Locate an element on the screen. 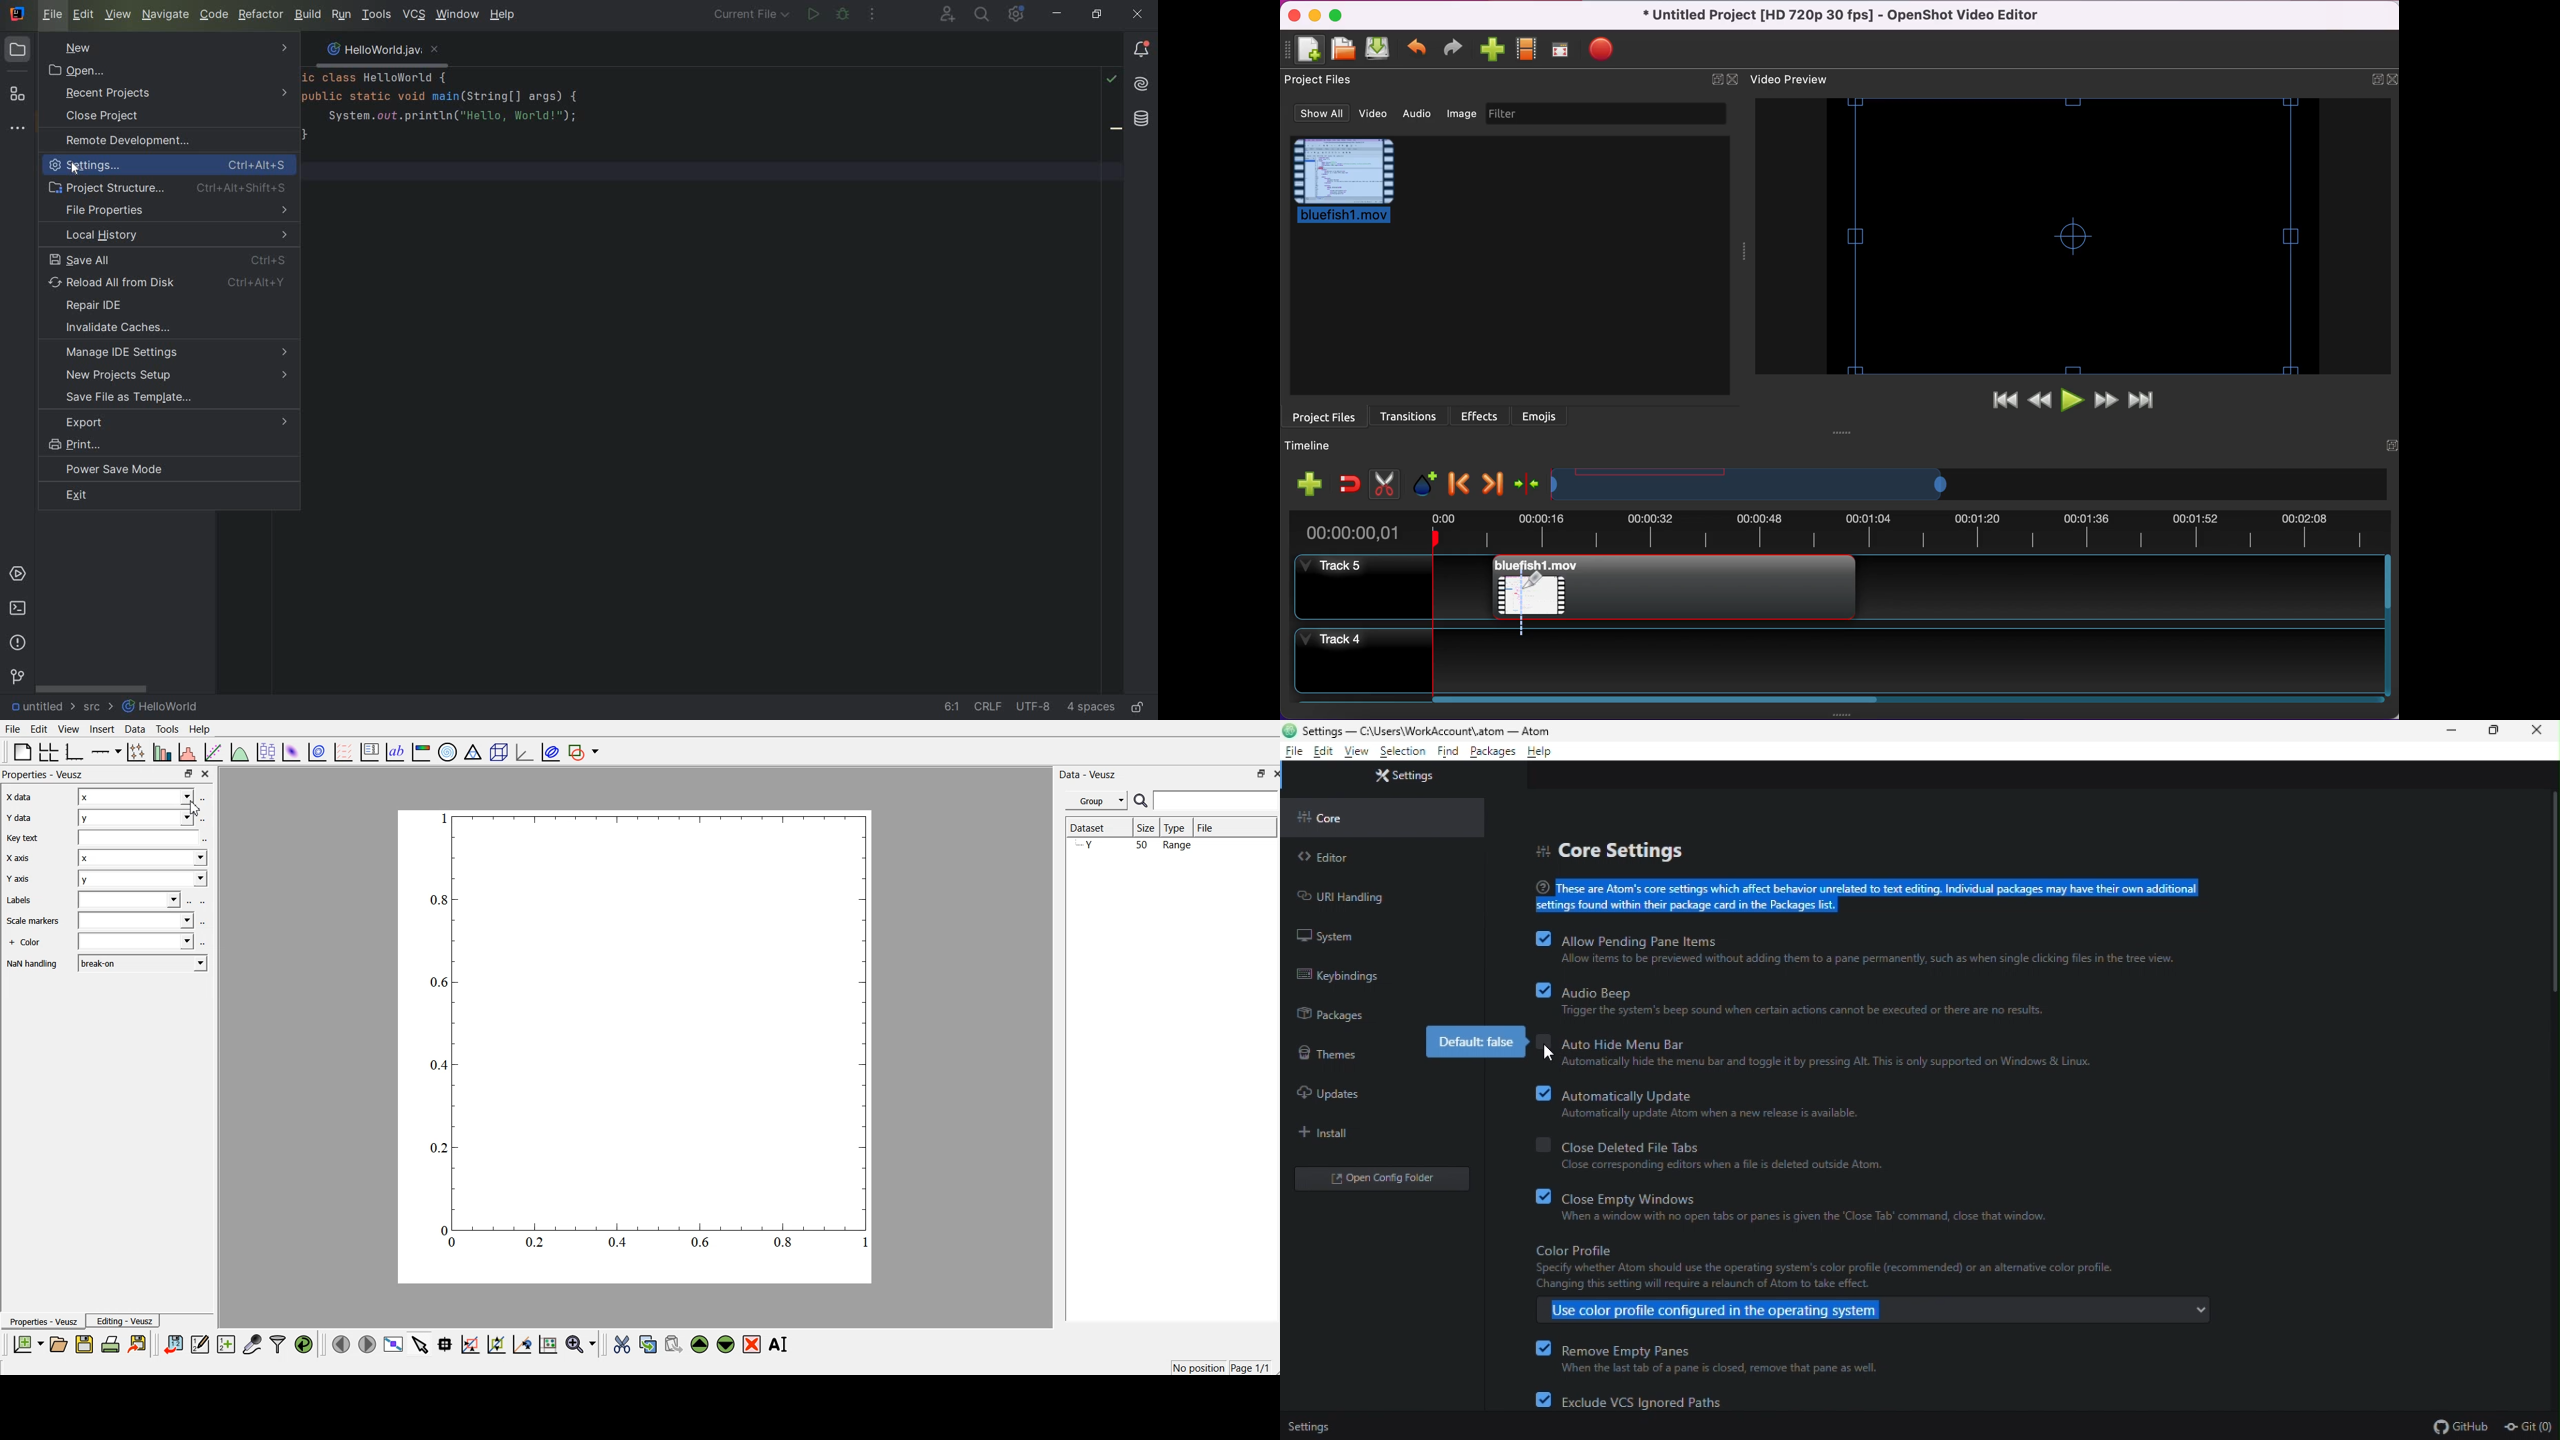  find is located at coordinates (1450, 750).